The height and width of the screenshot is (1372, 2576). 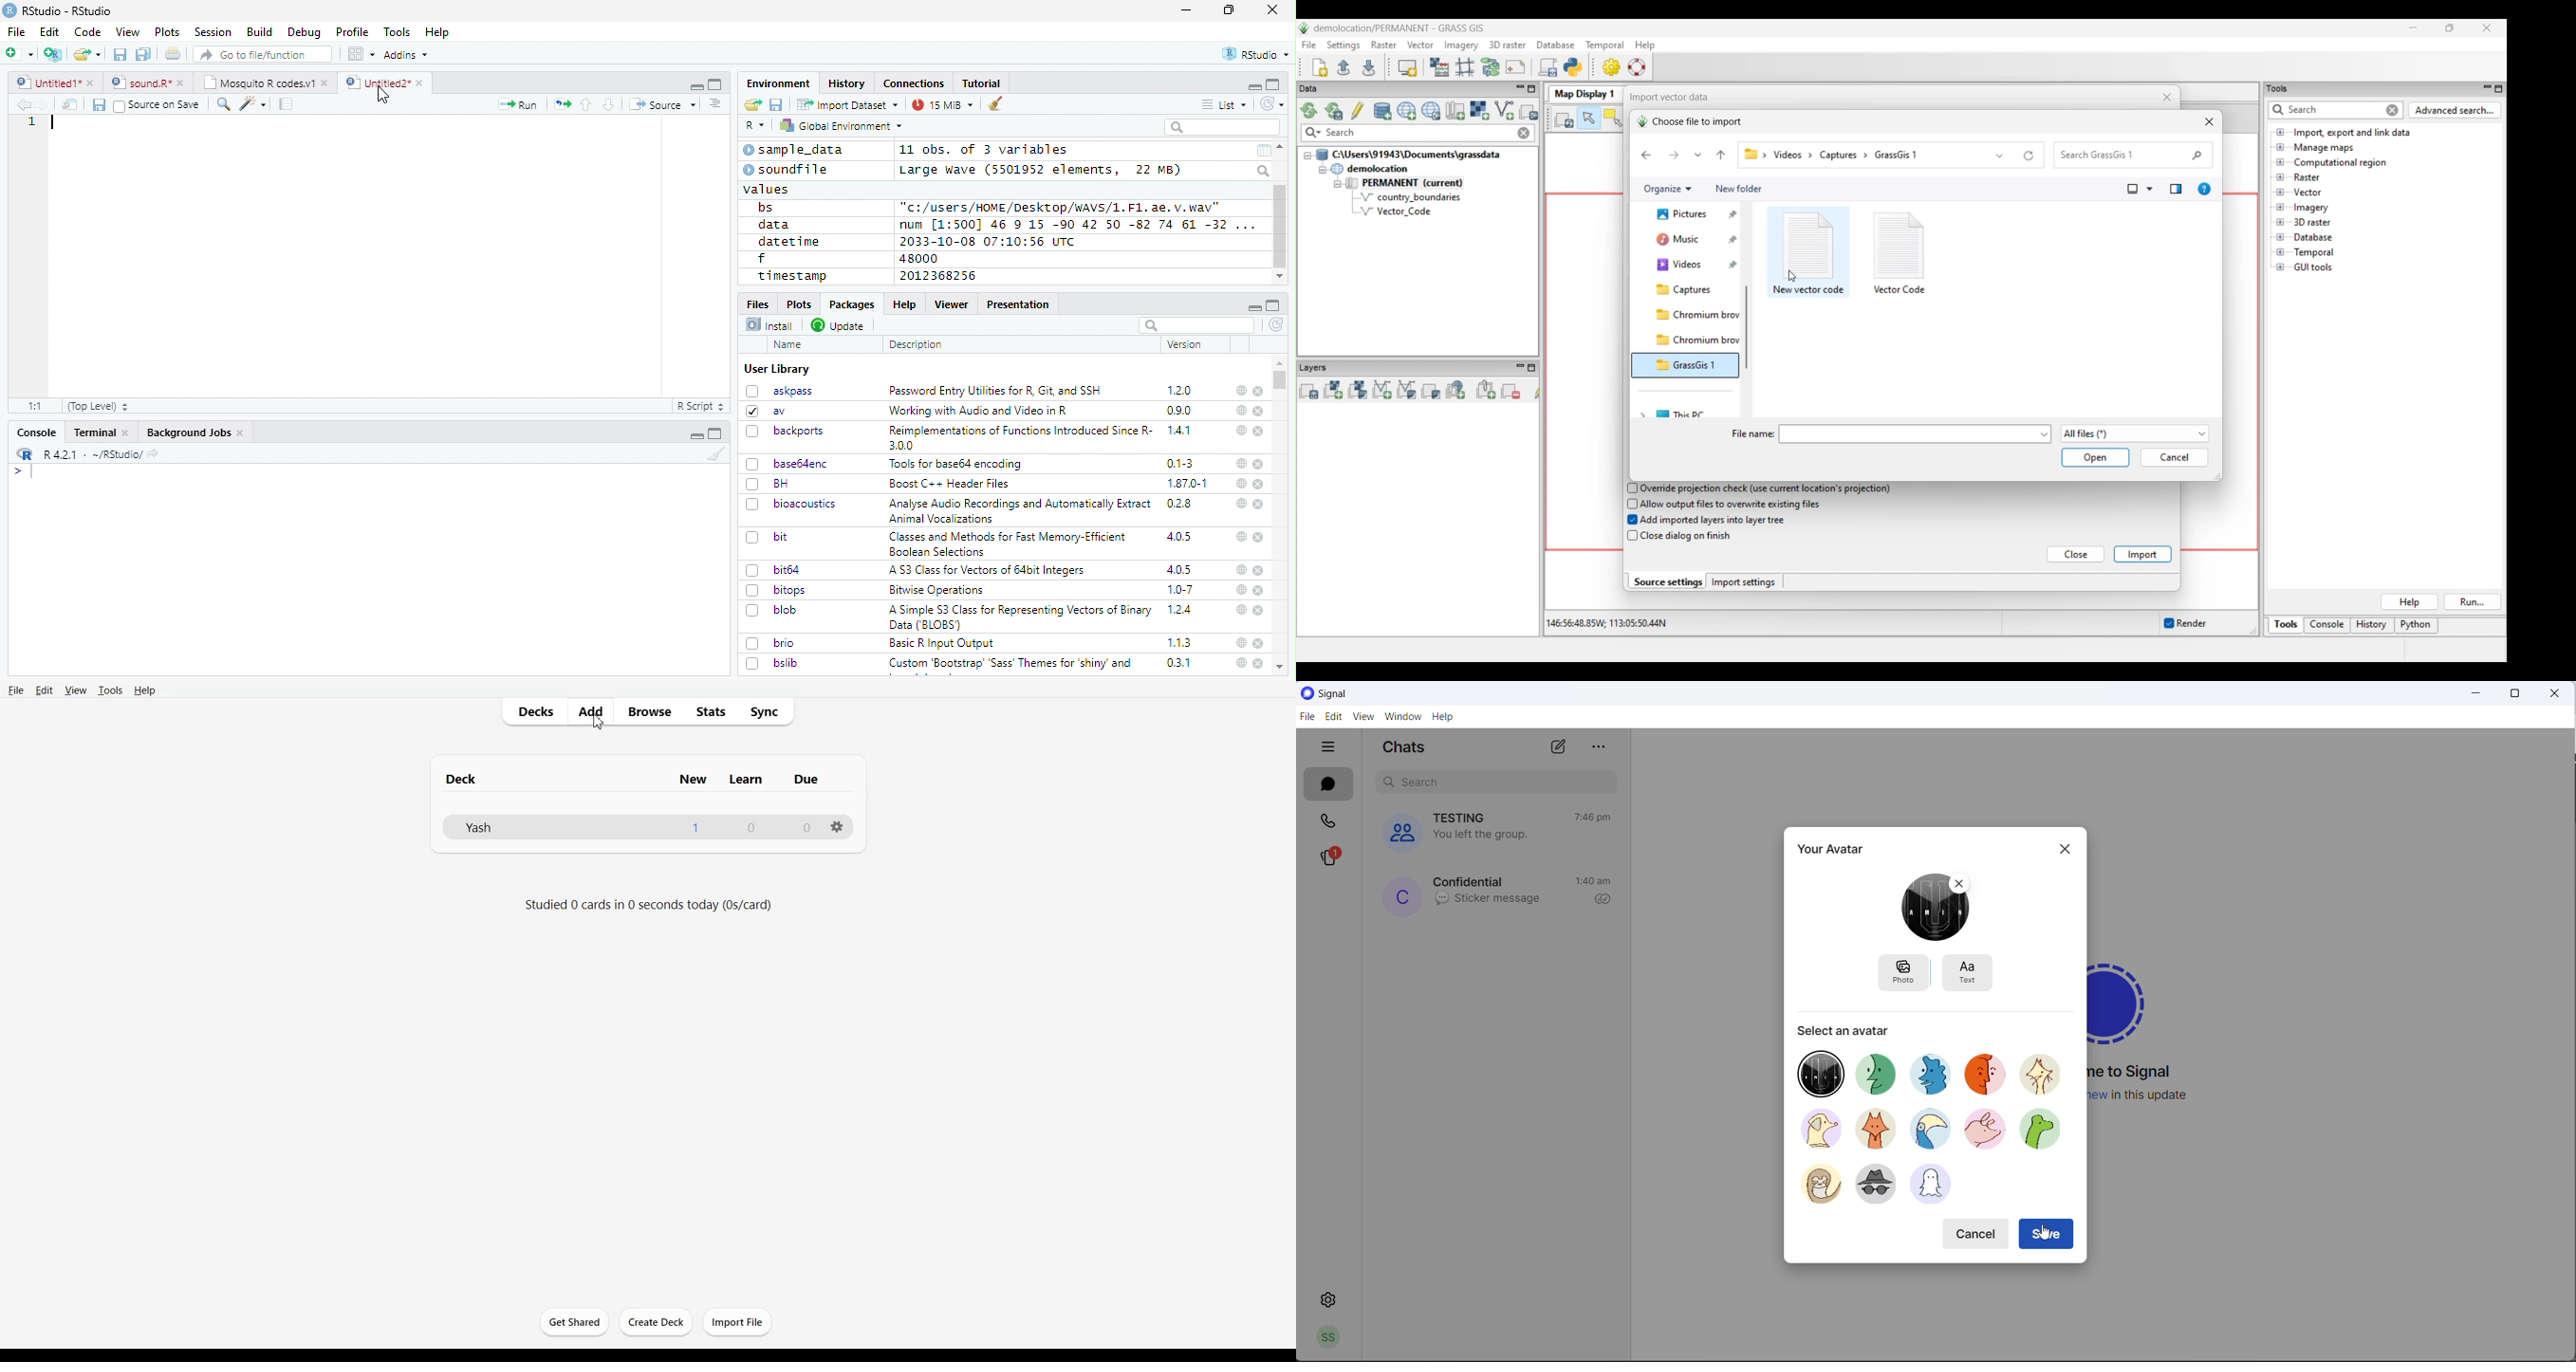 I want to click on Edit, so click(x=45, y=690).